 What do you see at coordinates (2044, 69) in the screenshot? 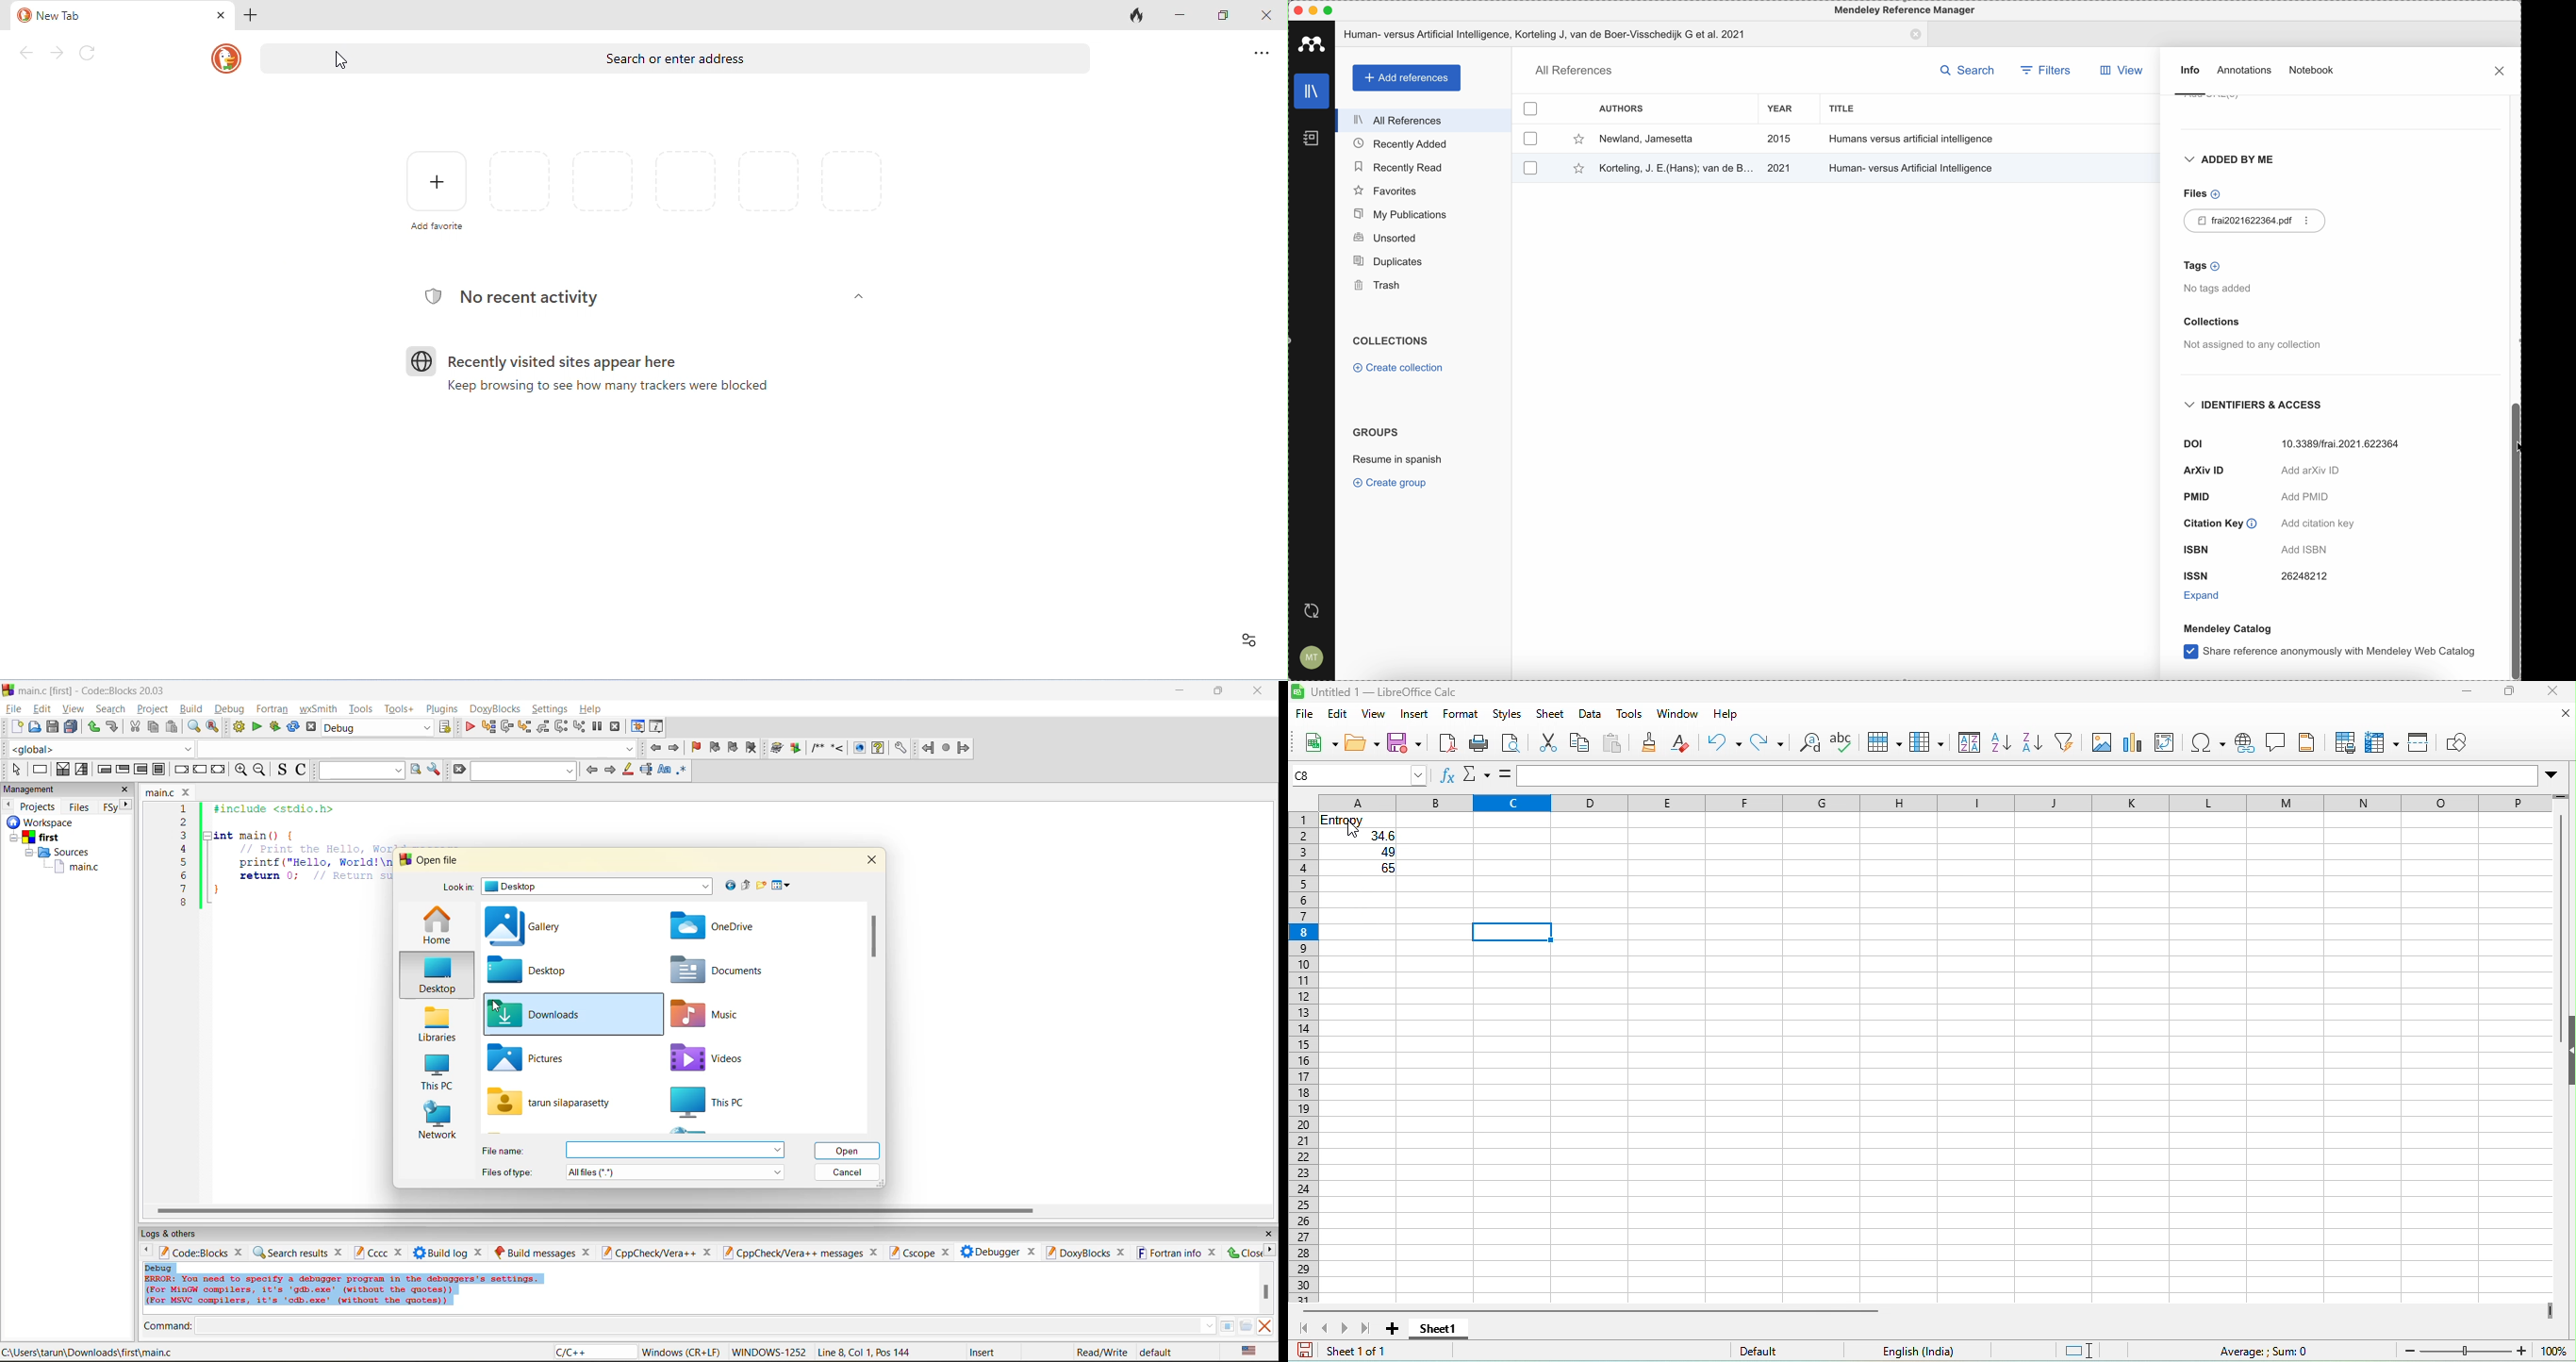
I see `filters` at bounding box center [2044, 69].